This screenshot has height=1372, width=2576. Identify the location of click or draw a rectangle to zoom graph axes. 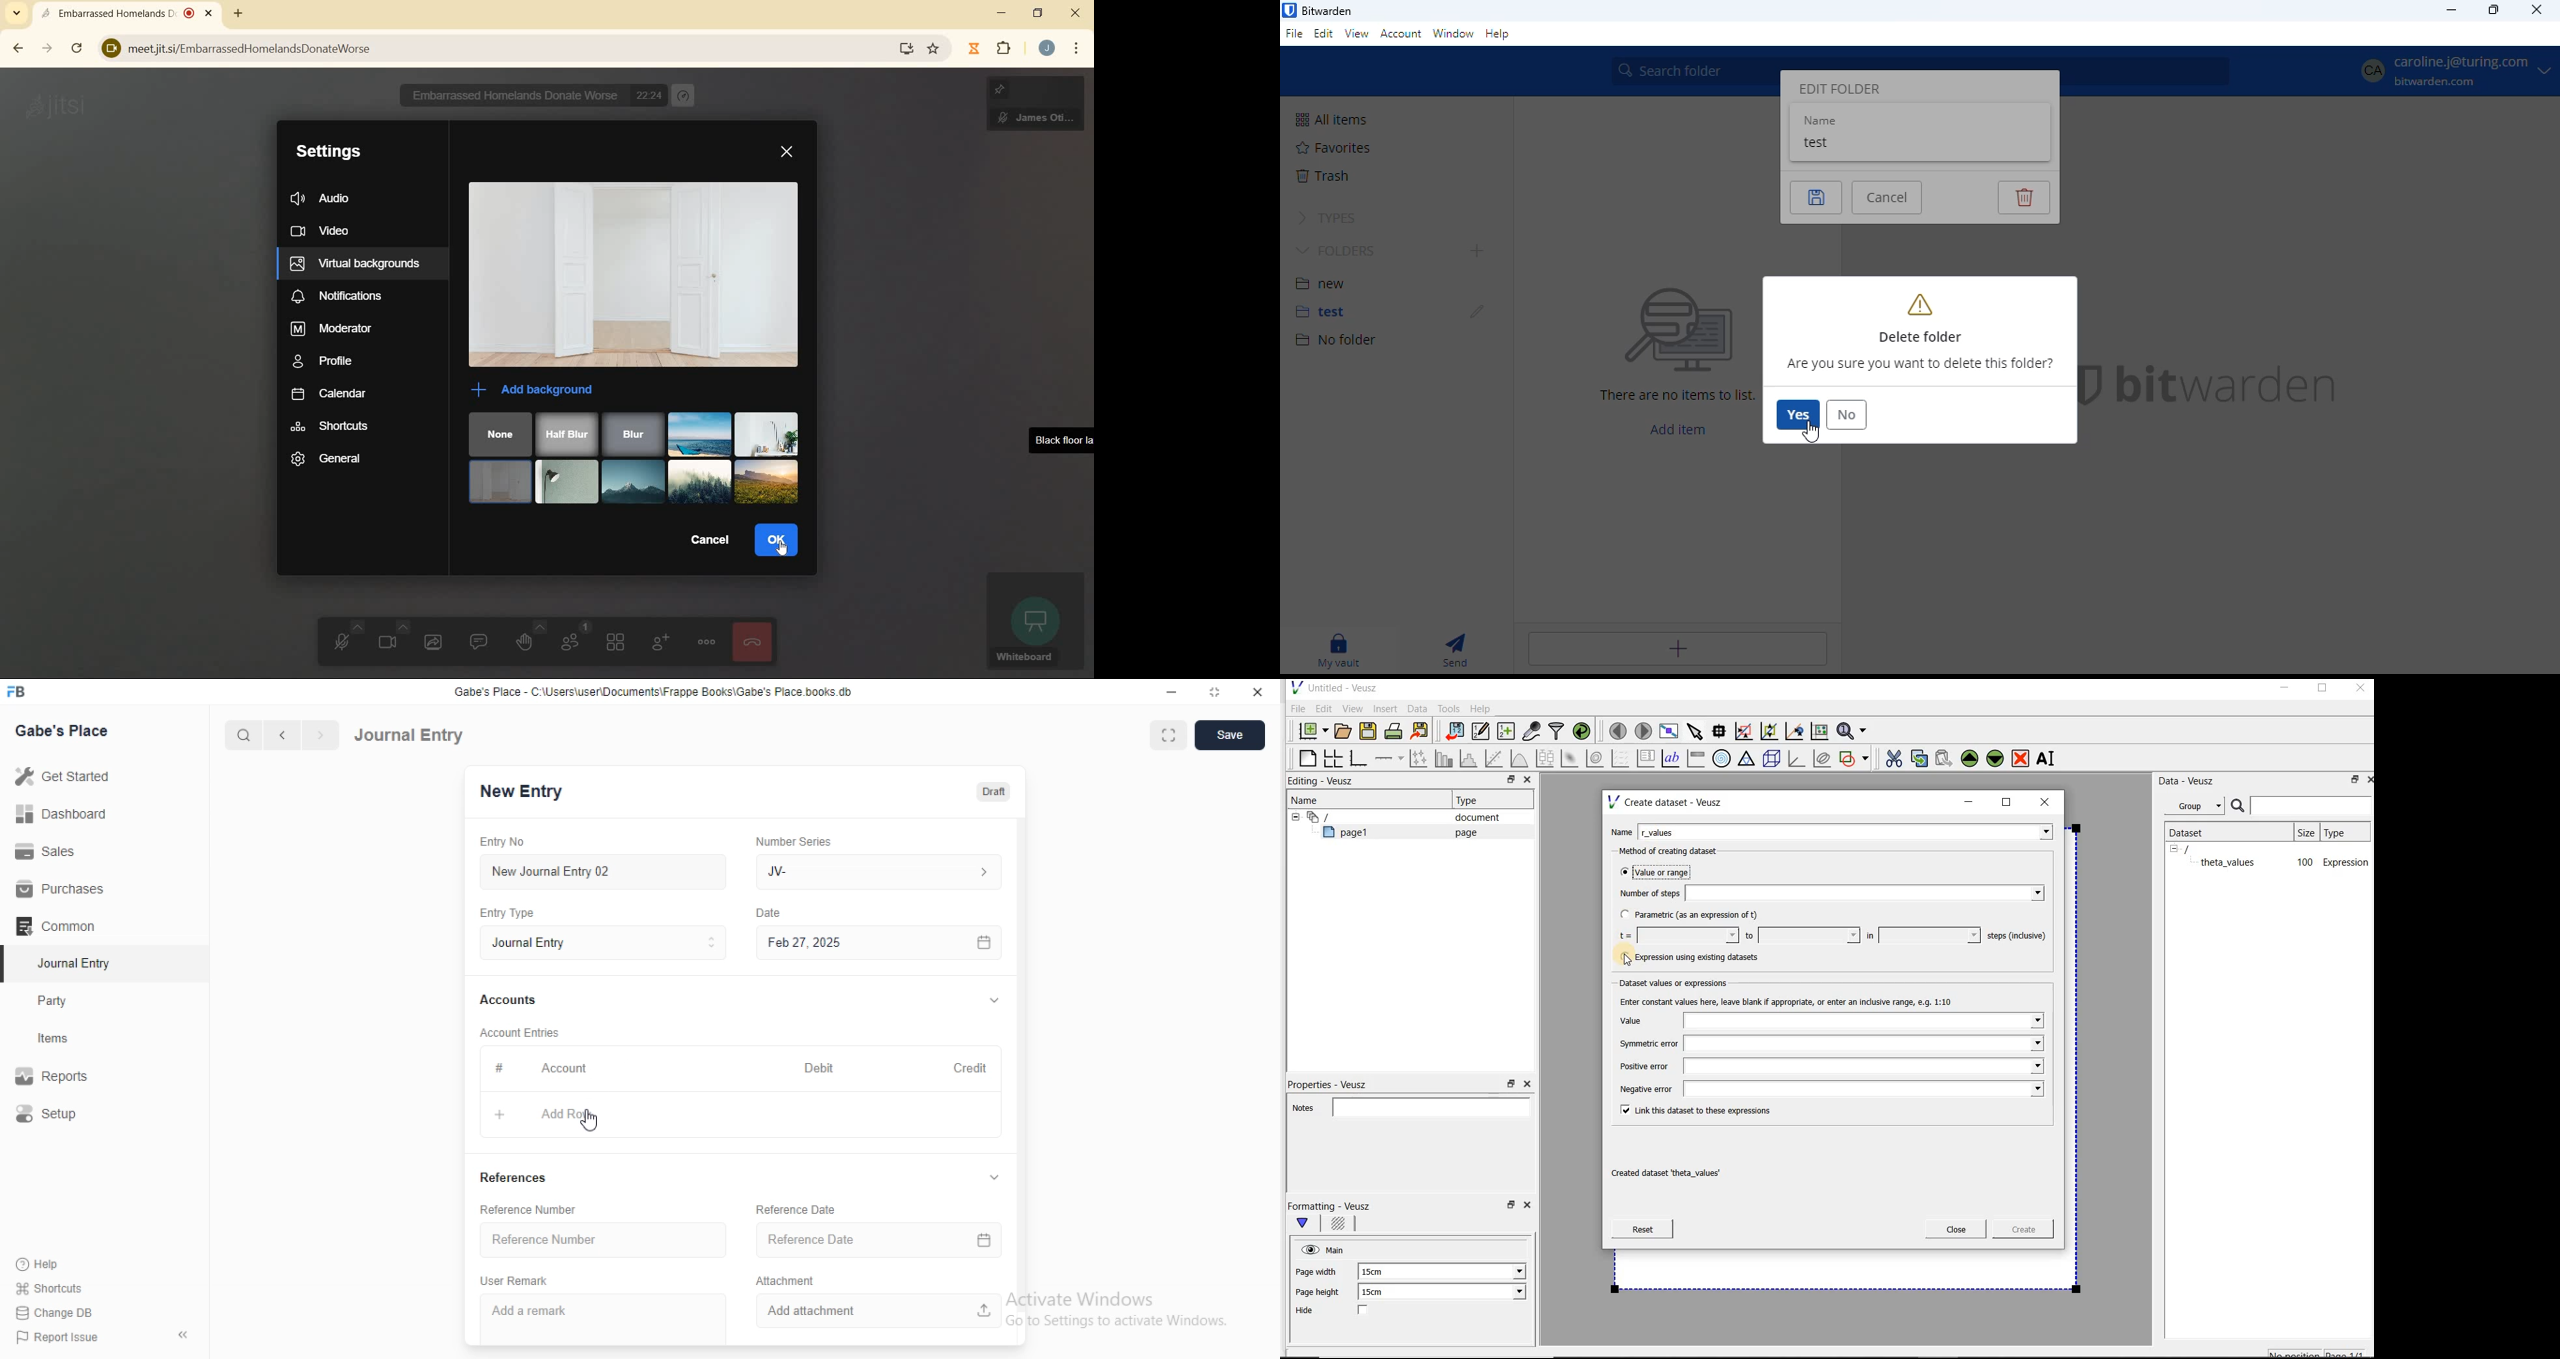
(1746, 732).